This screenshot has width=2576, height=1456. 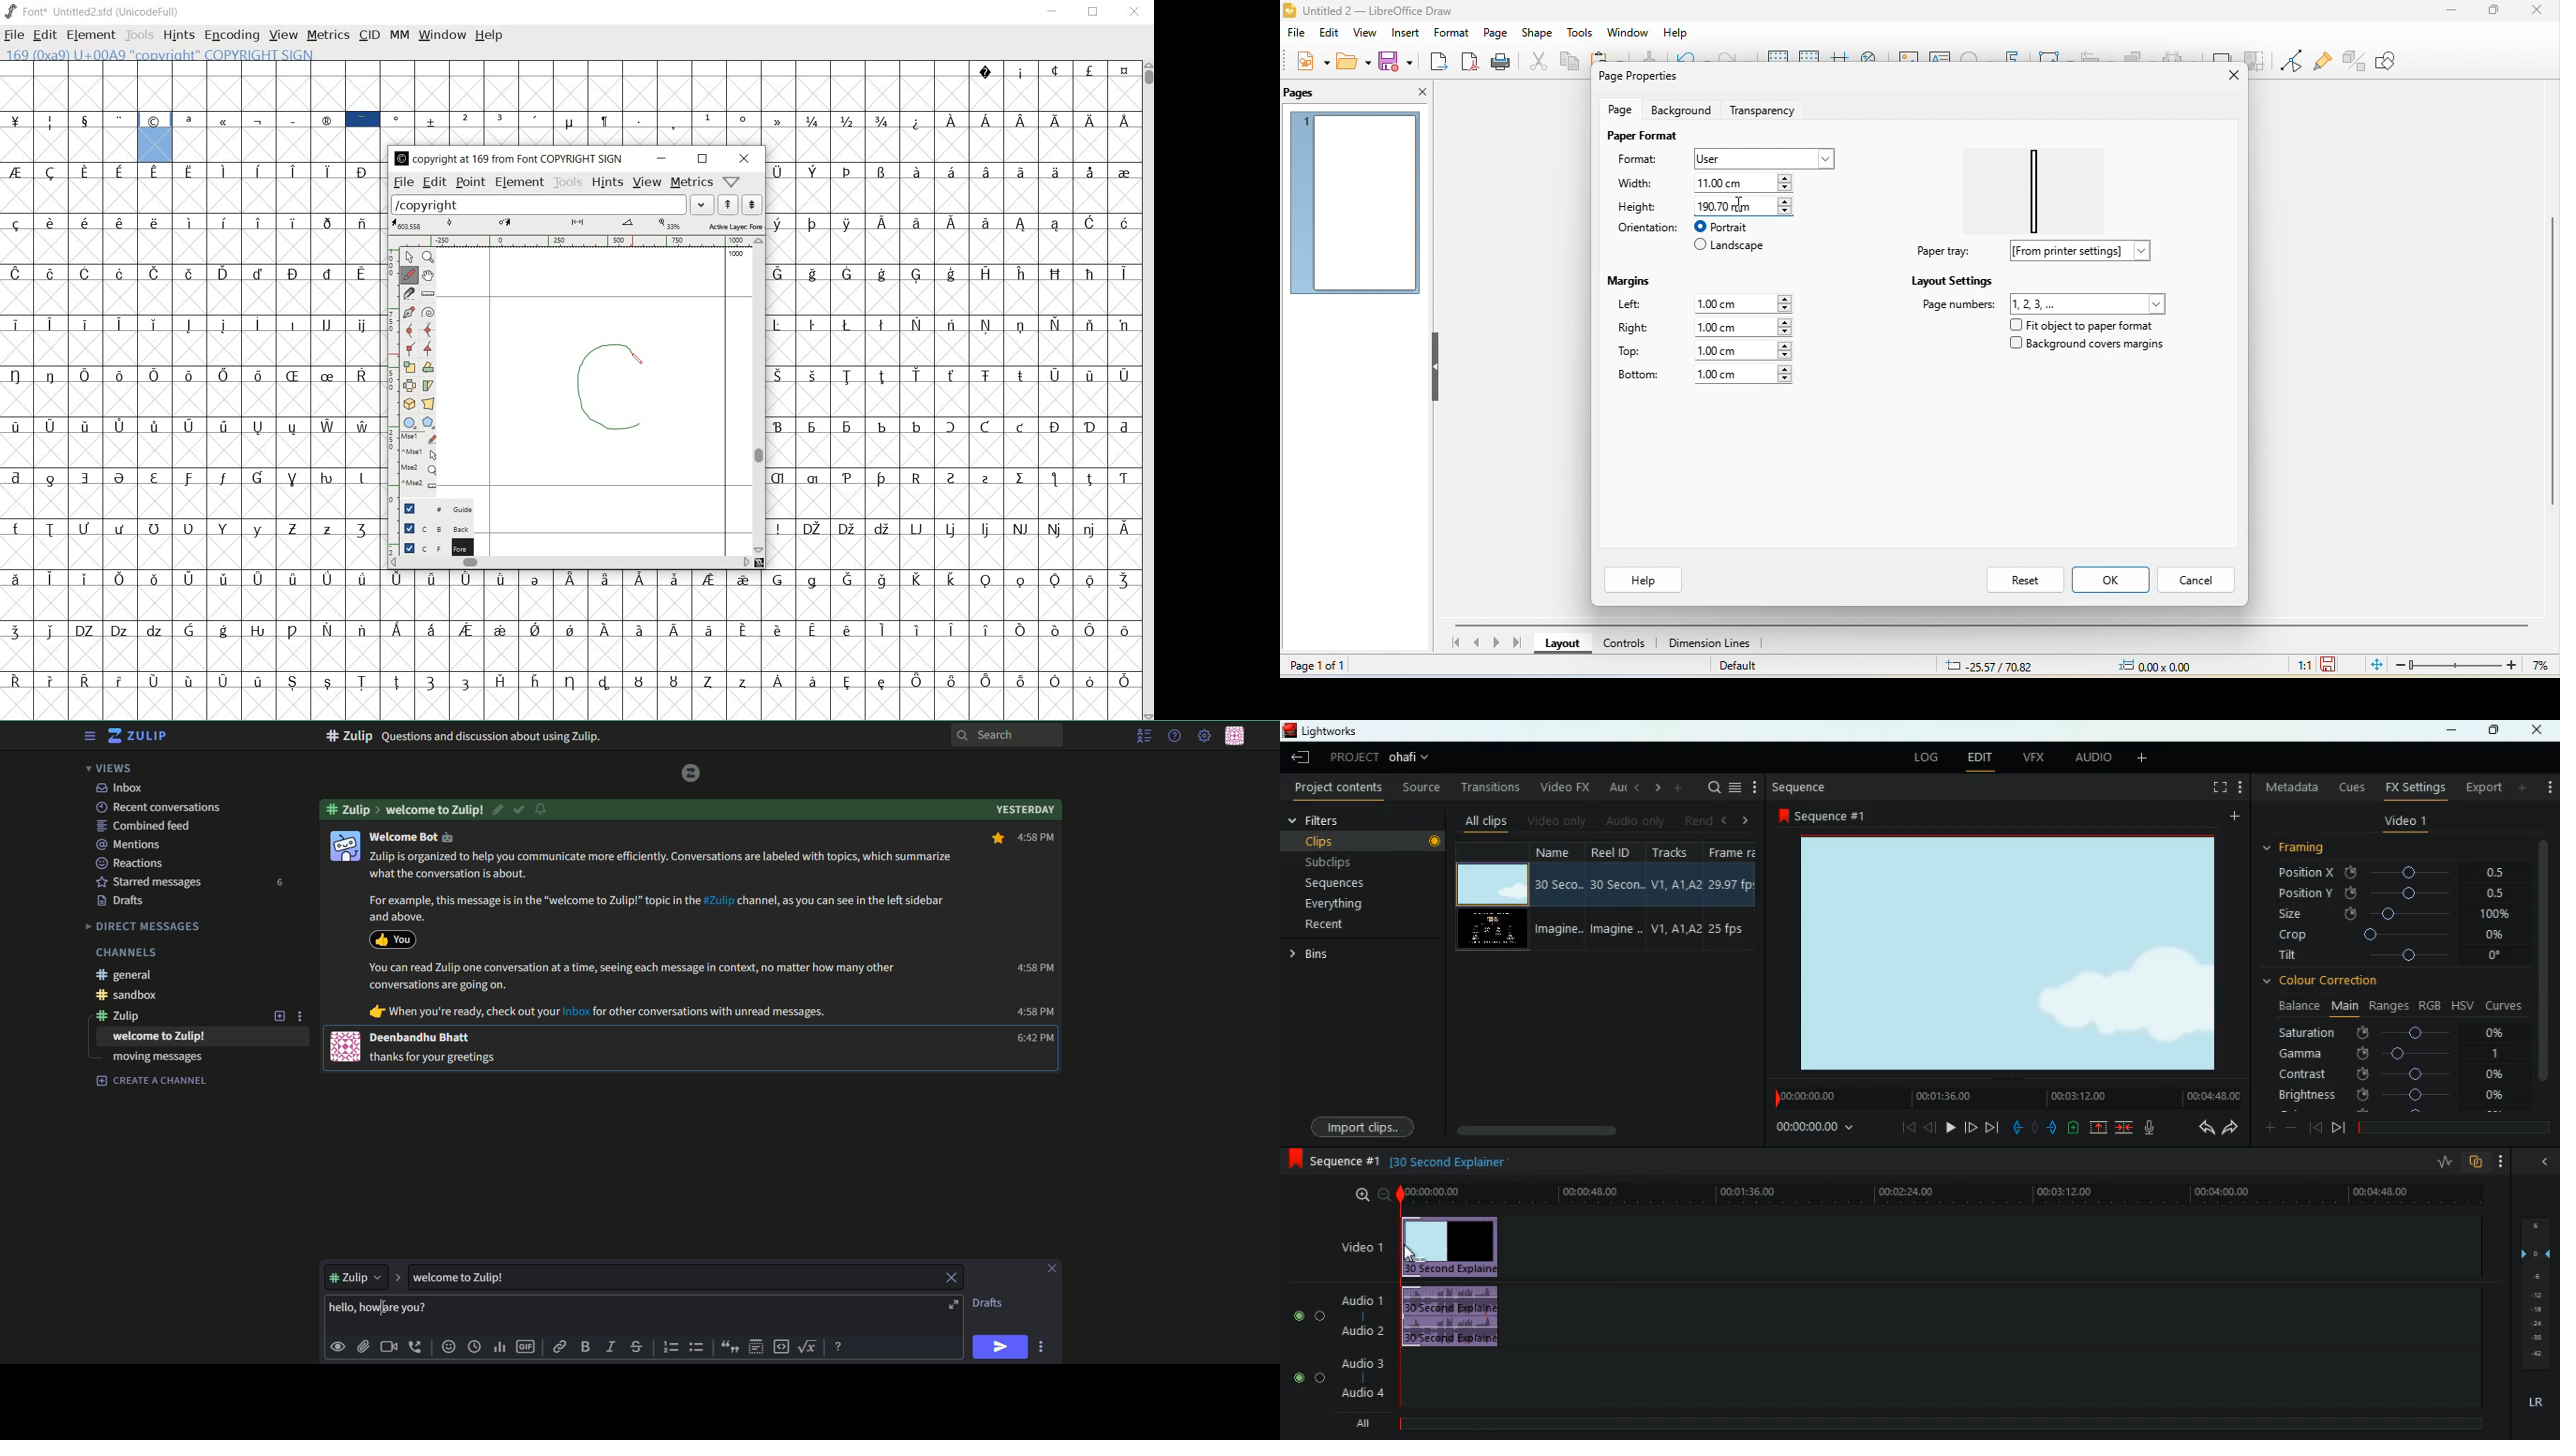 What do you see at coordinates (499, 810) in the screenshot?
I see `edit` at bounding box center [499, 810].